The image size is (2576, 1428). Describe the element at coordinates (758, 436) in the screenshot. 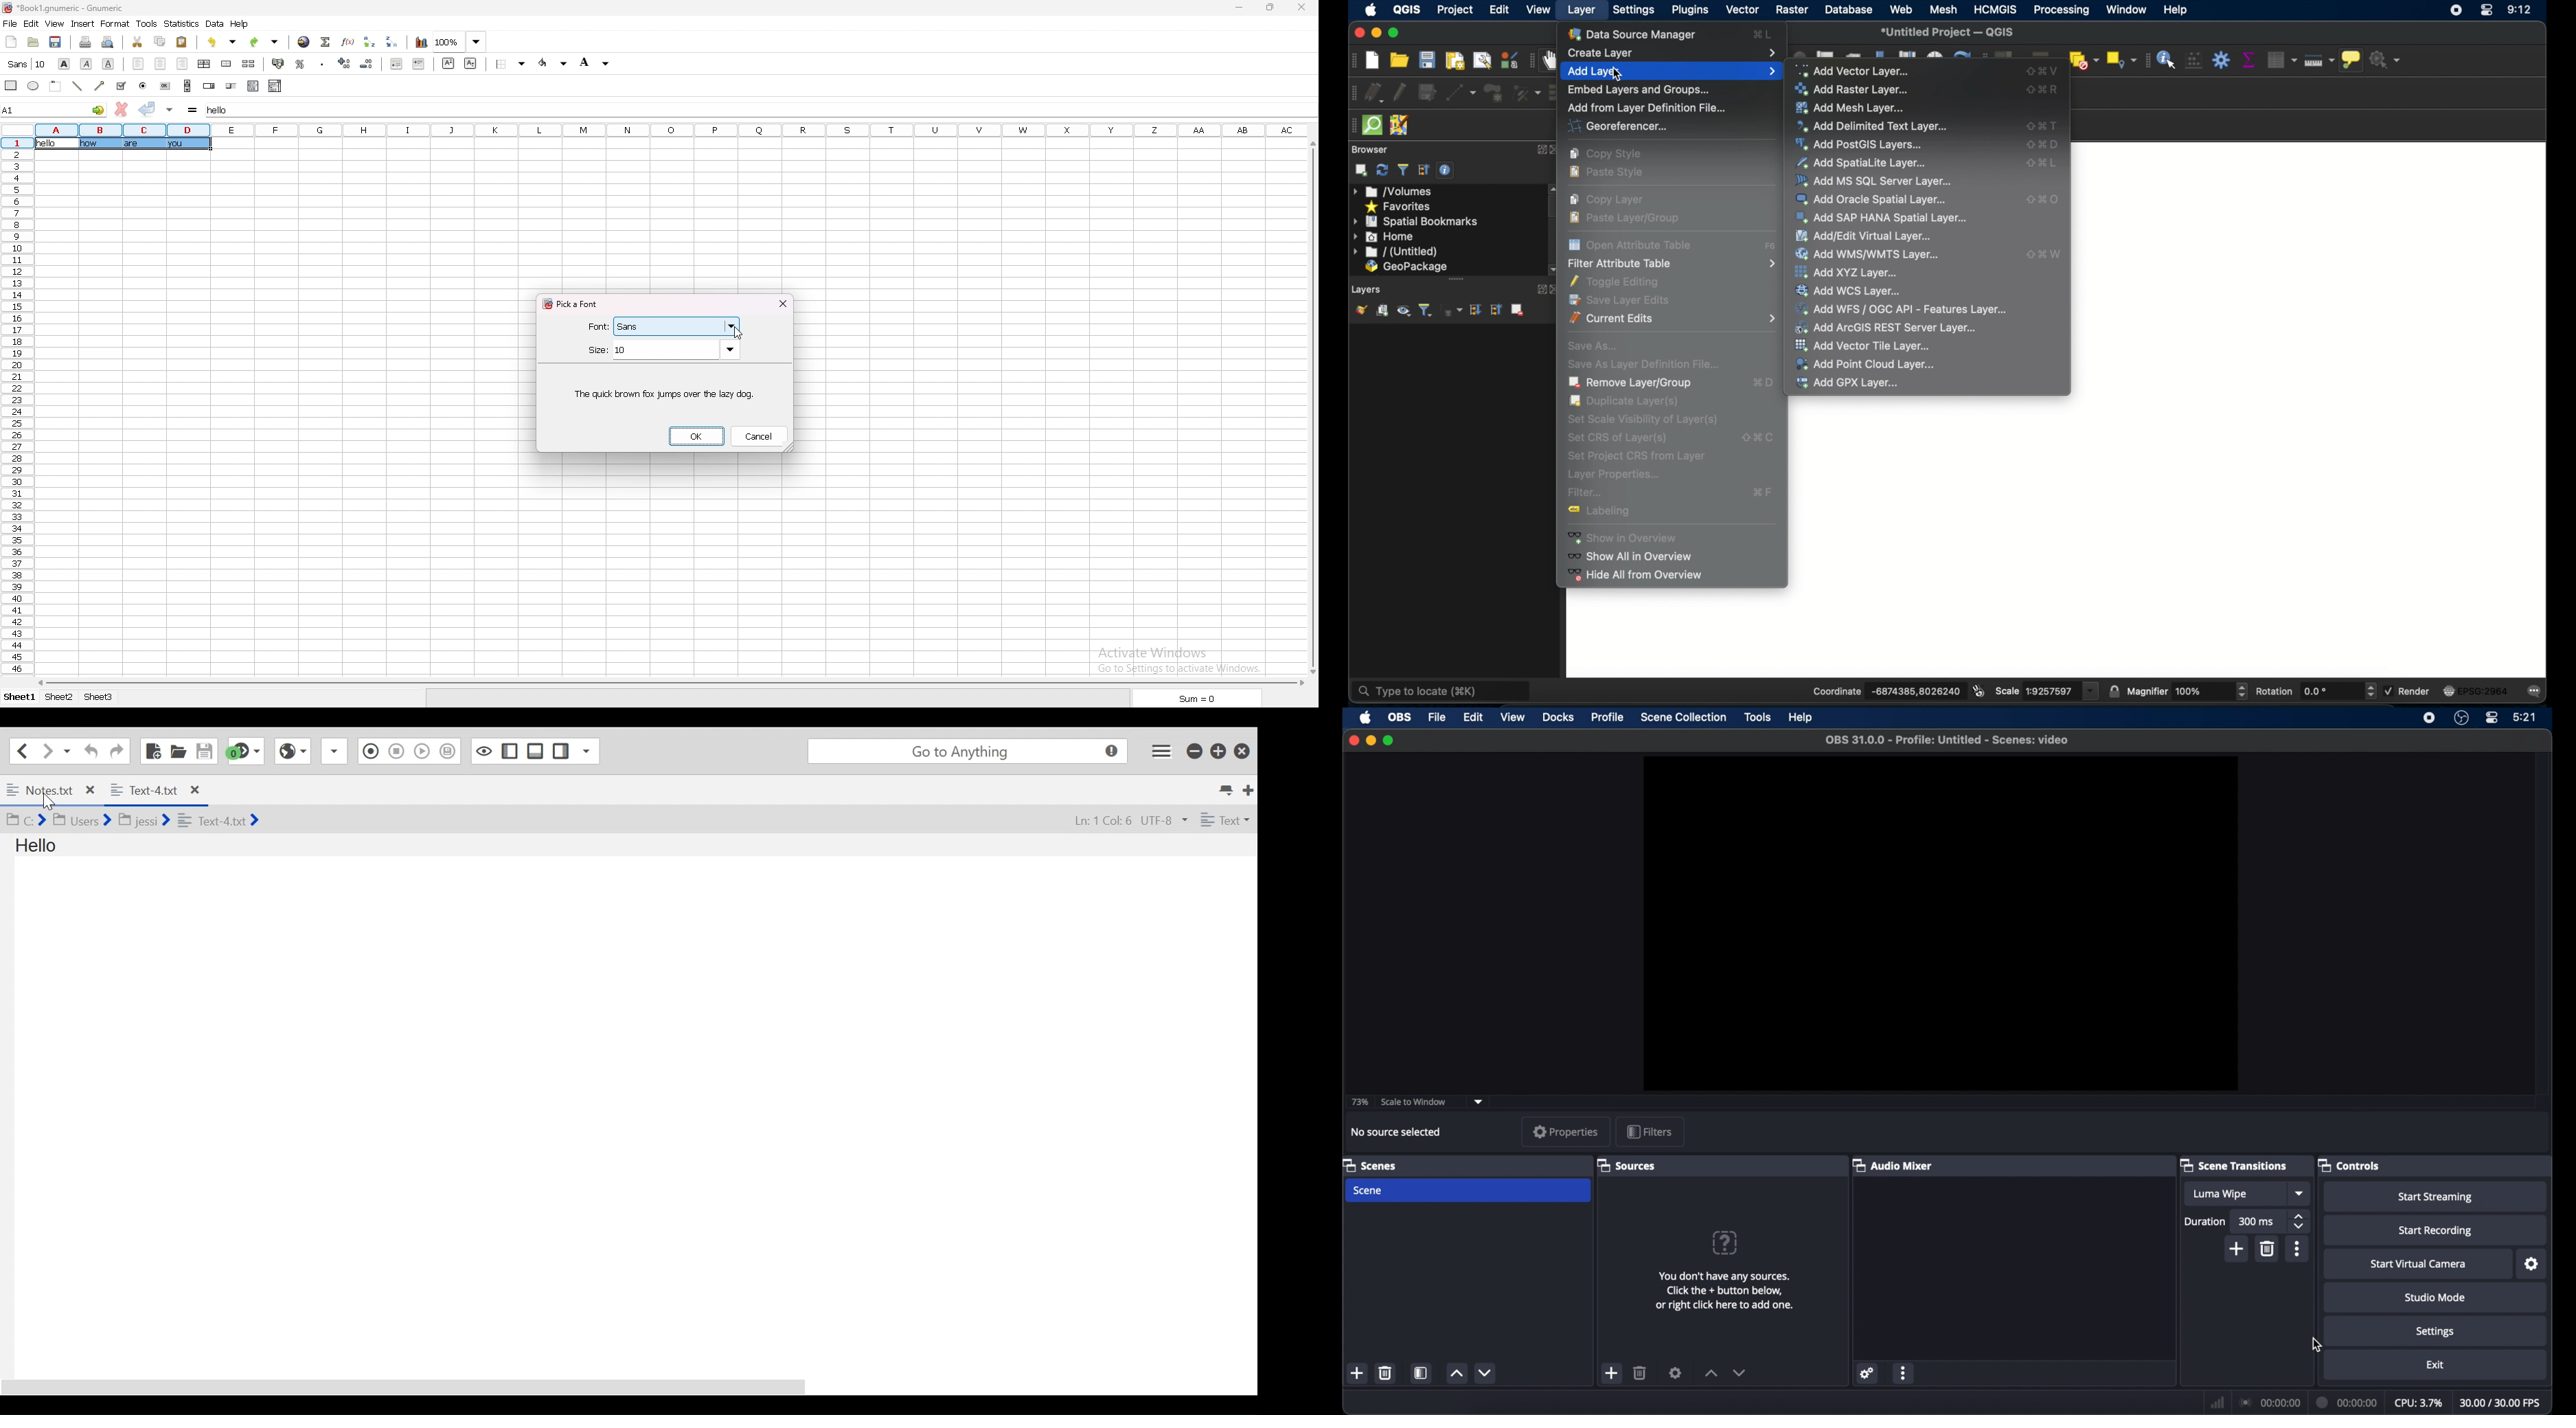

I see `cancel` at that location.